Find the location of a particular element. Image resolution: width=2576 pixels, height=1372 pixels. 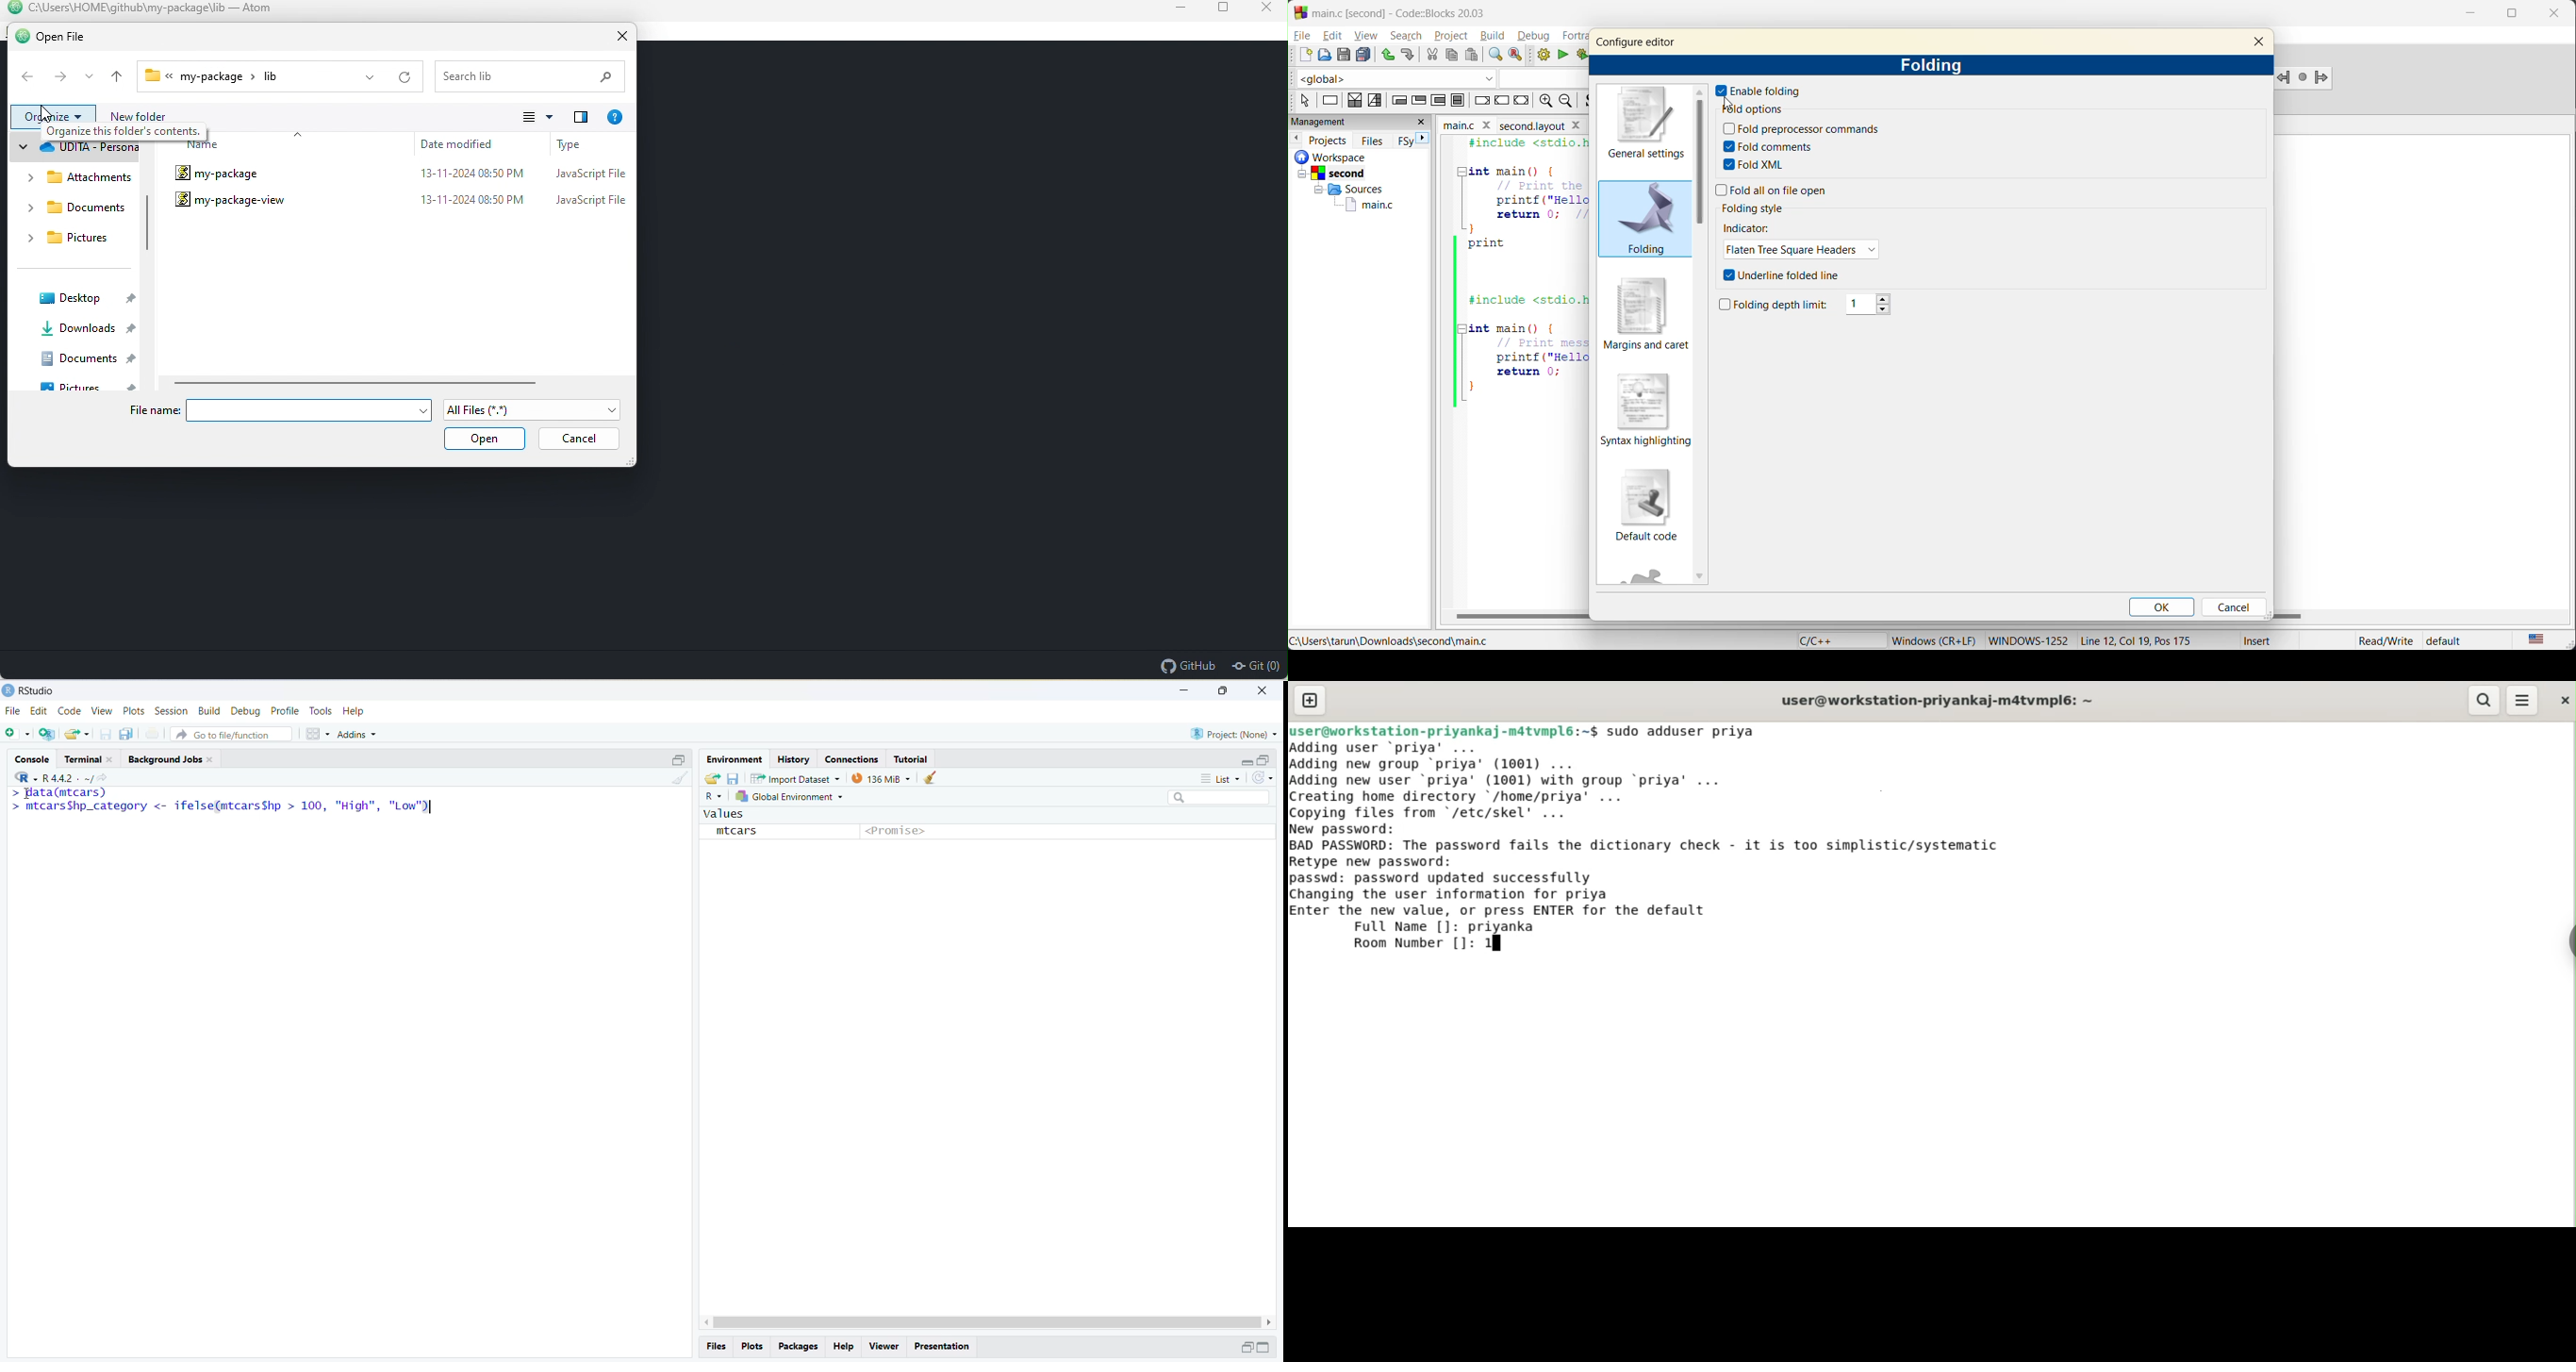

New File is located at coordinates (18, 733).